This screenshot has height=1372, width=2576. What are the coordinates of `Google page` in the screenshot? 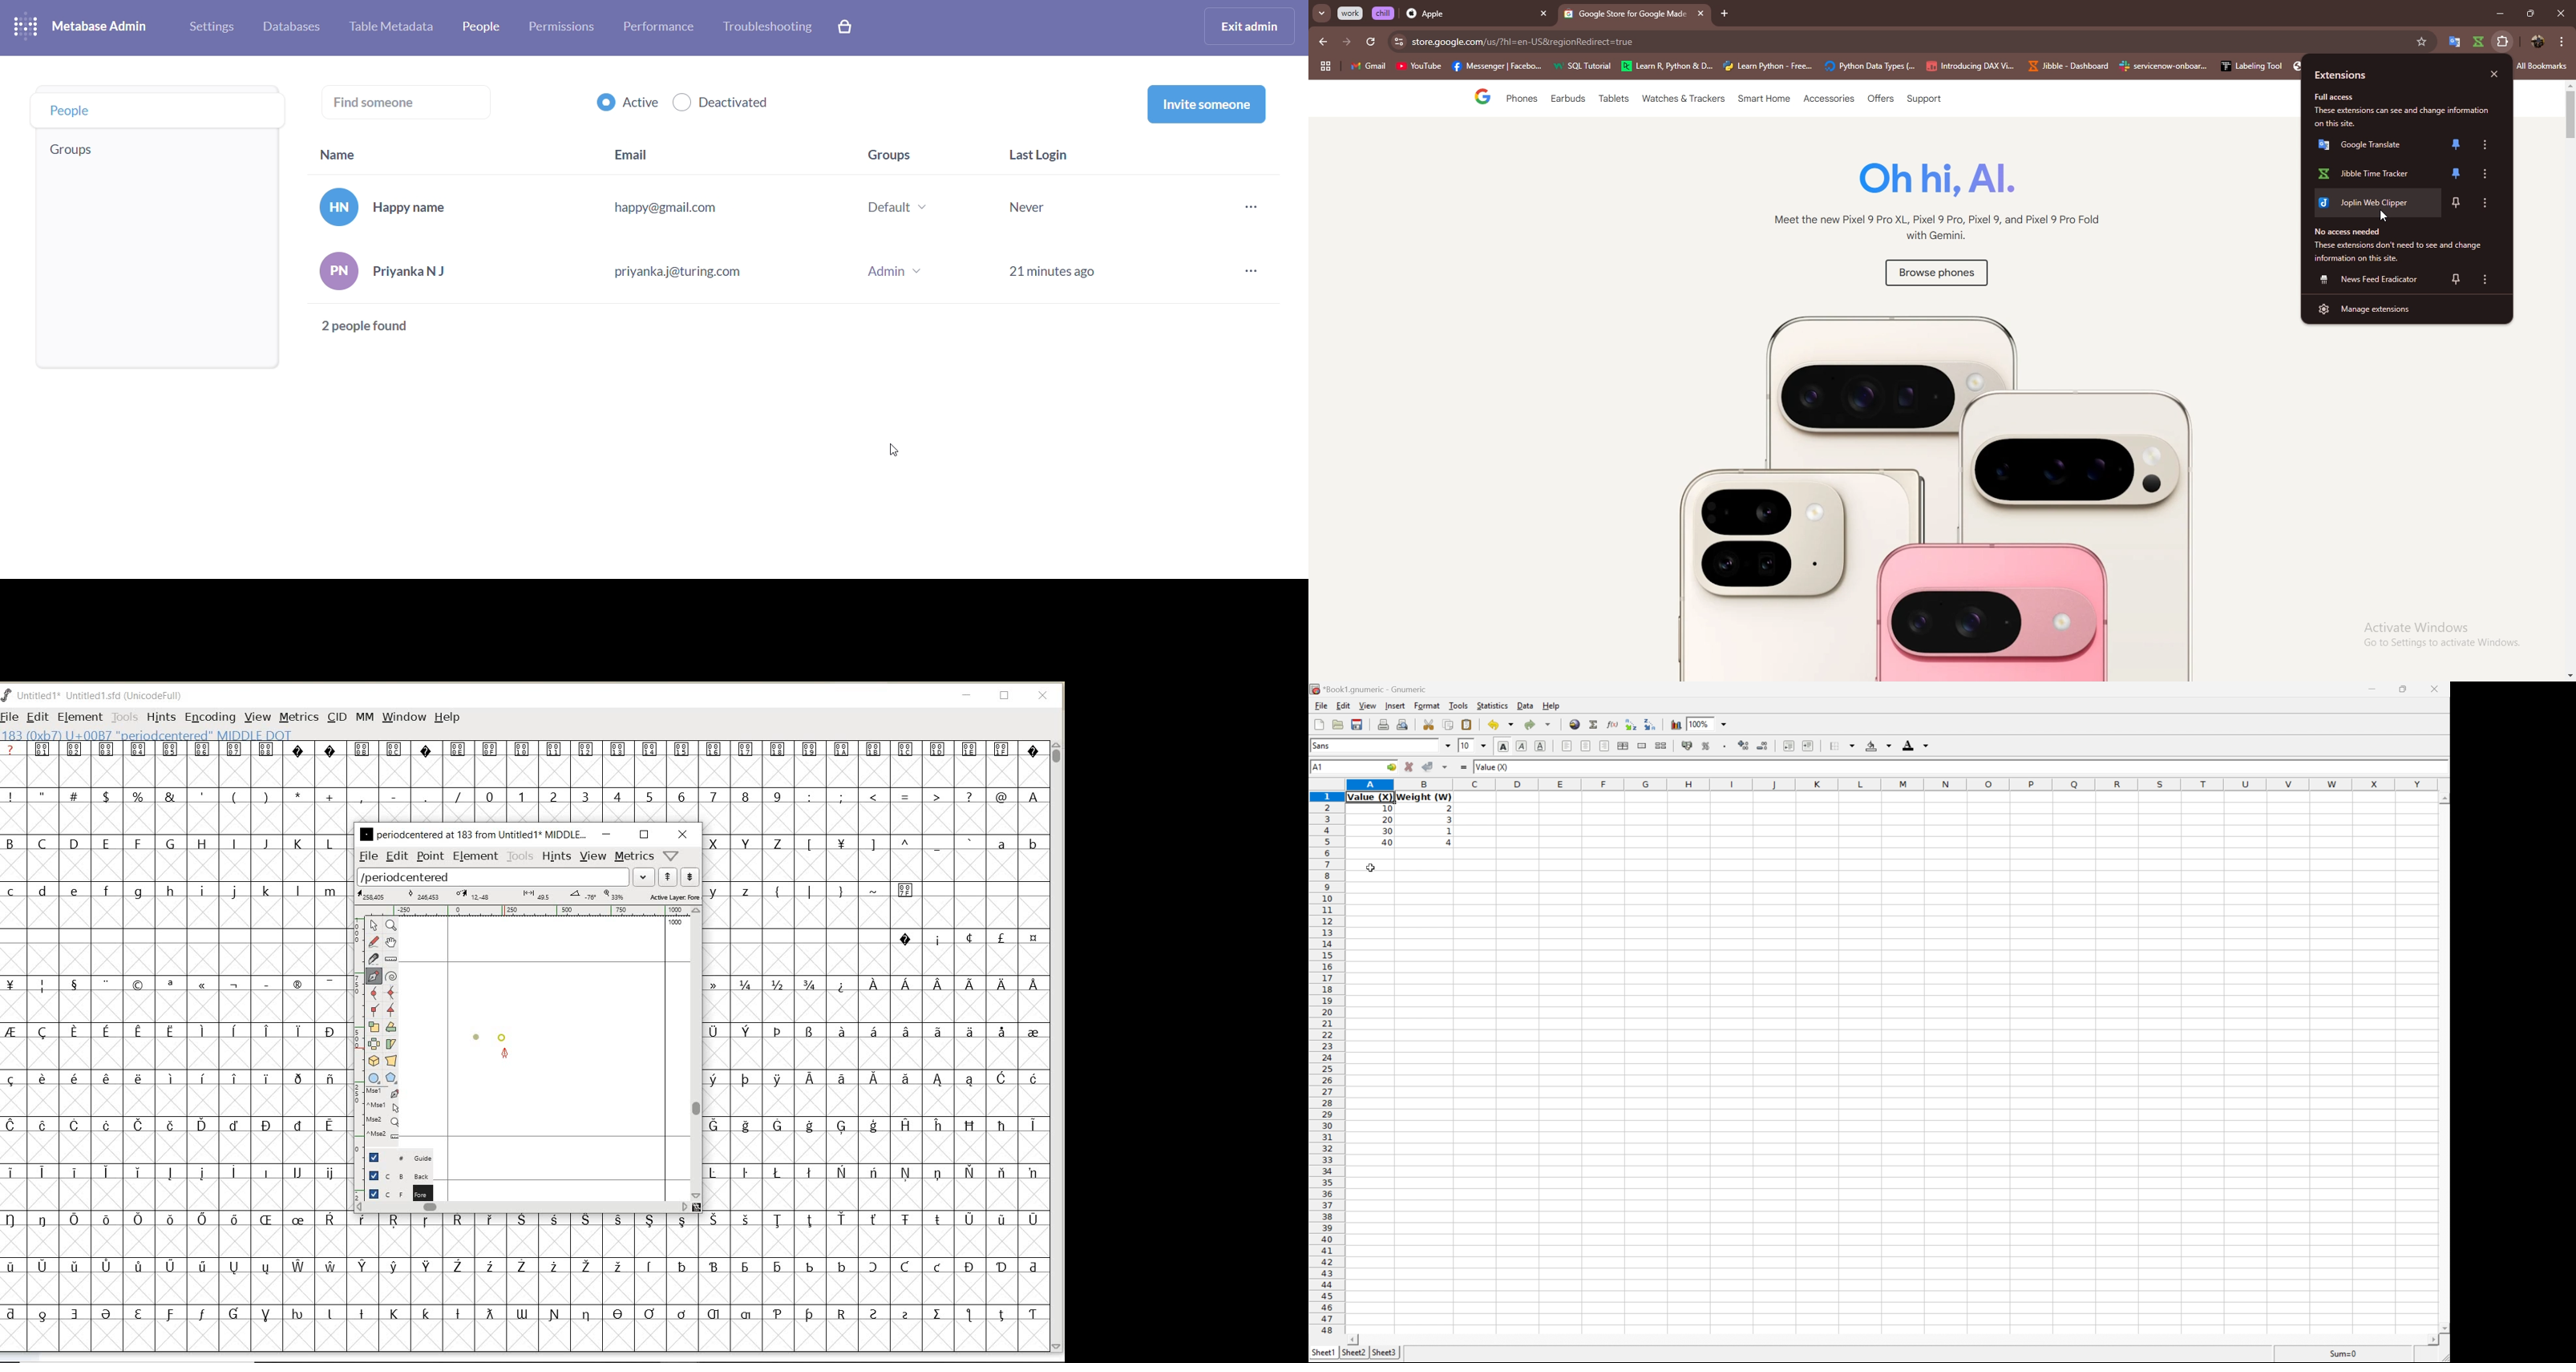 It's located at (1472, 98).